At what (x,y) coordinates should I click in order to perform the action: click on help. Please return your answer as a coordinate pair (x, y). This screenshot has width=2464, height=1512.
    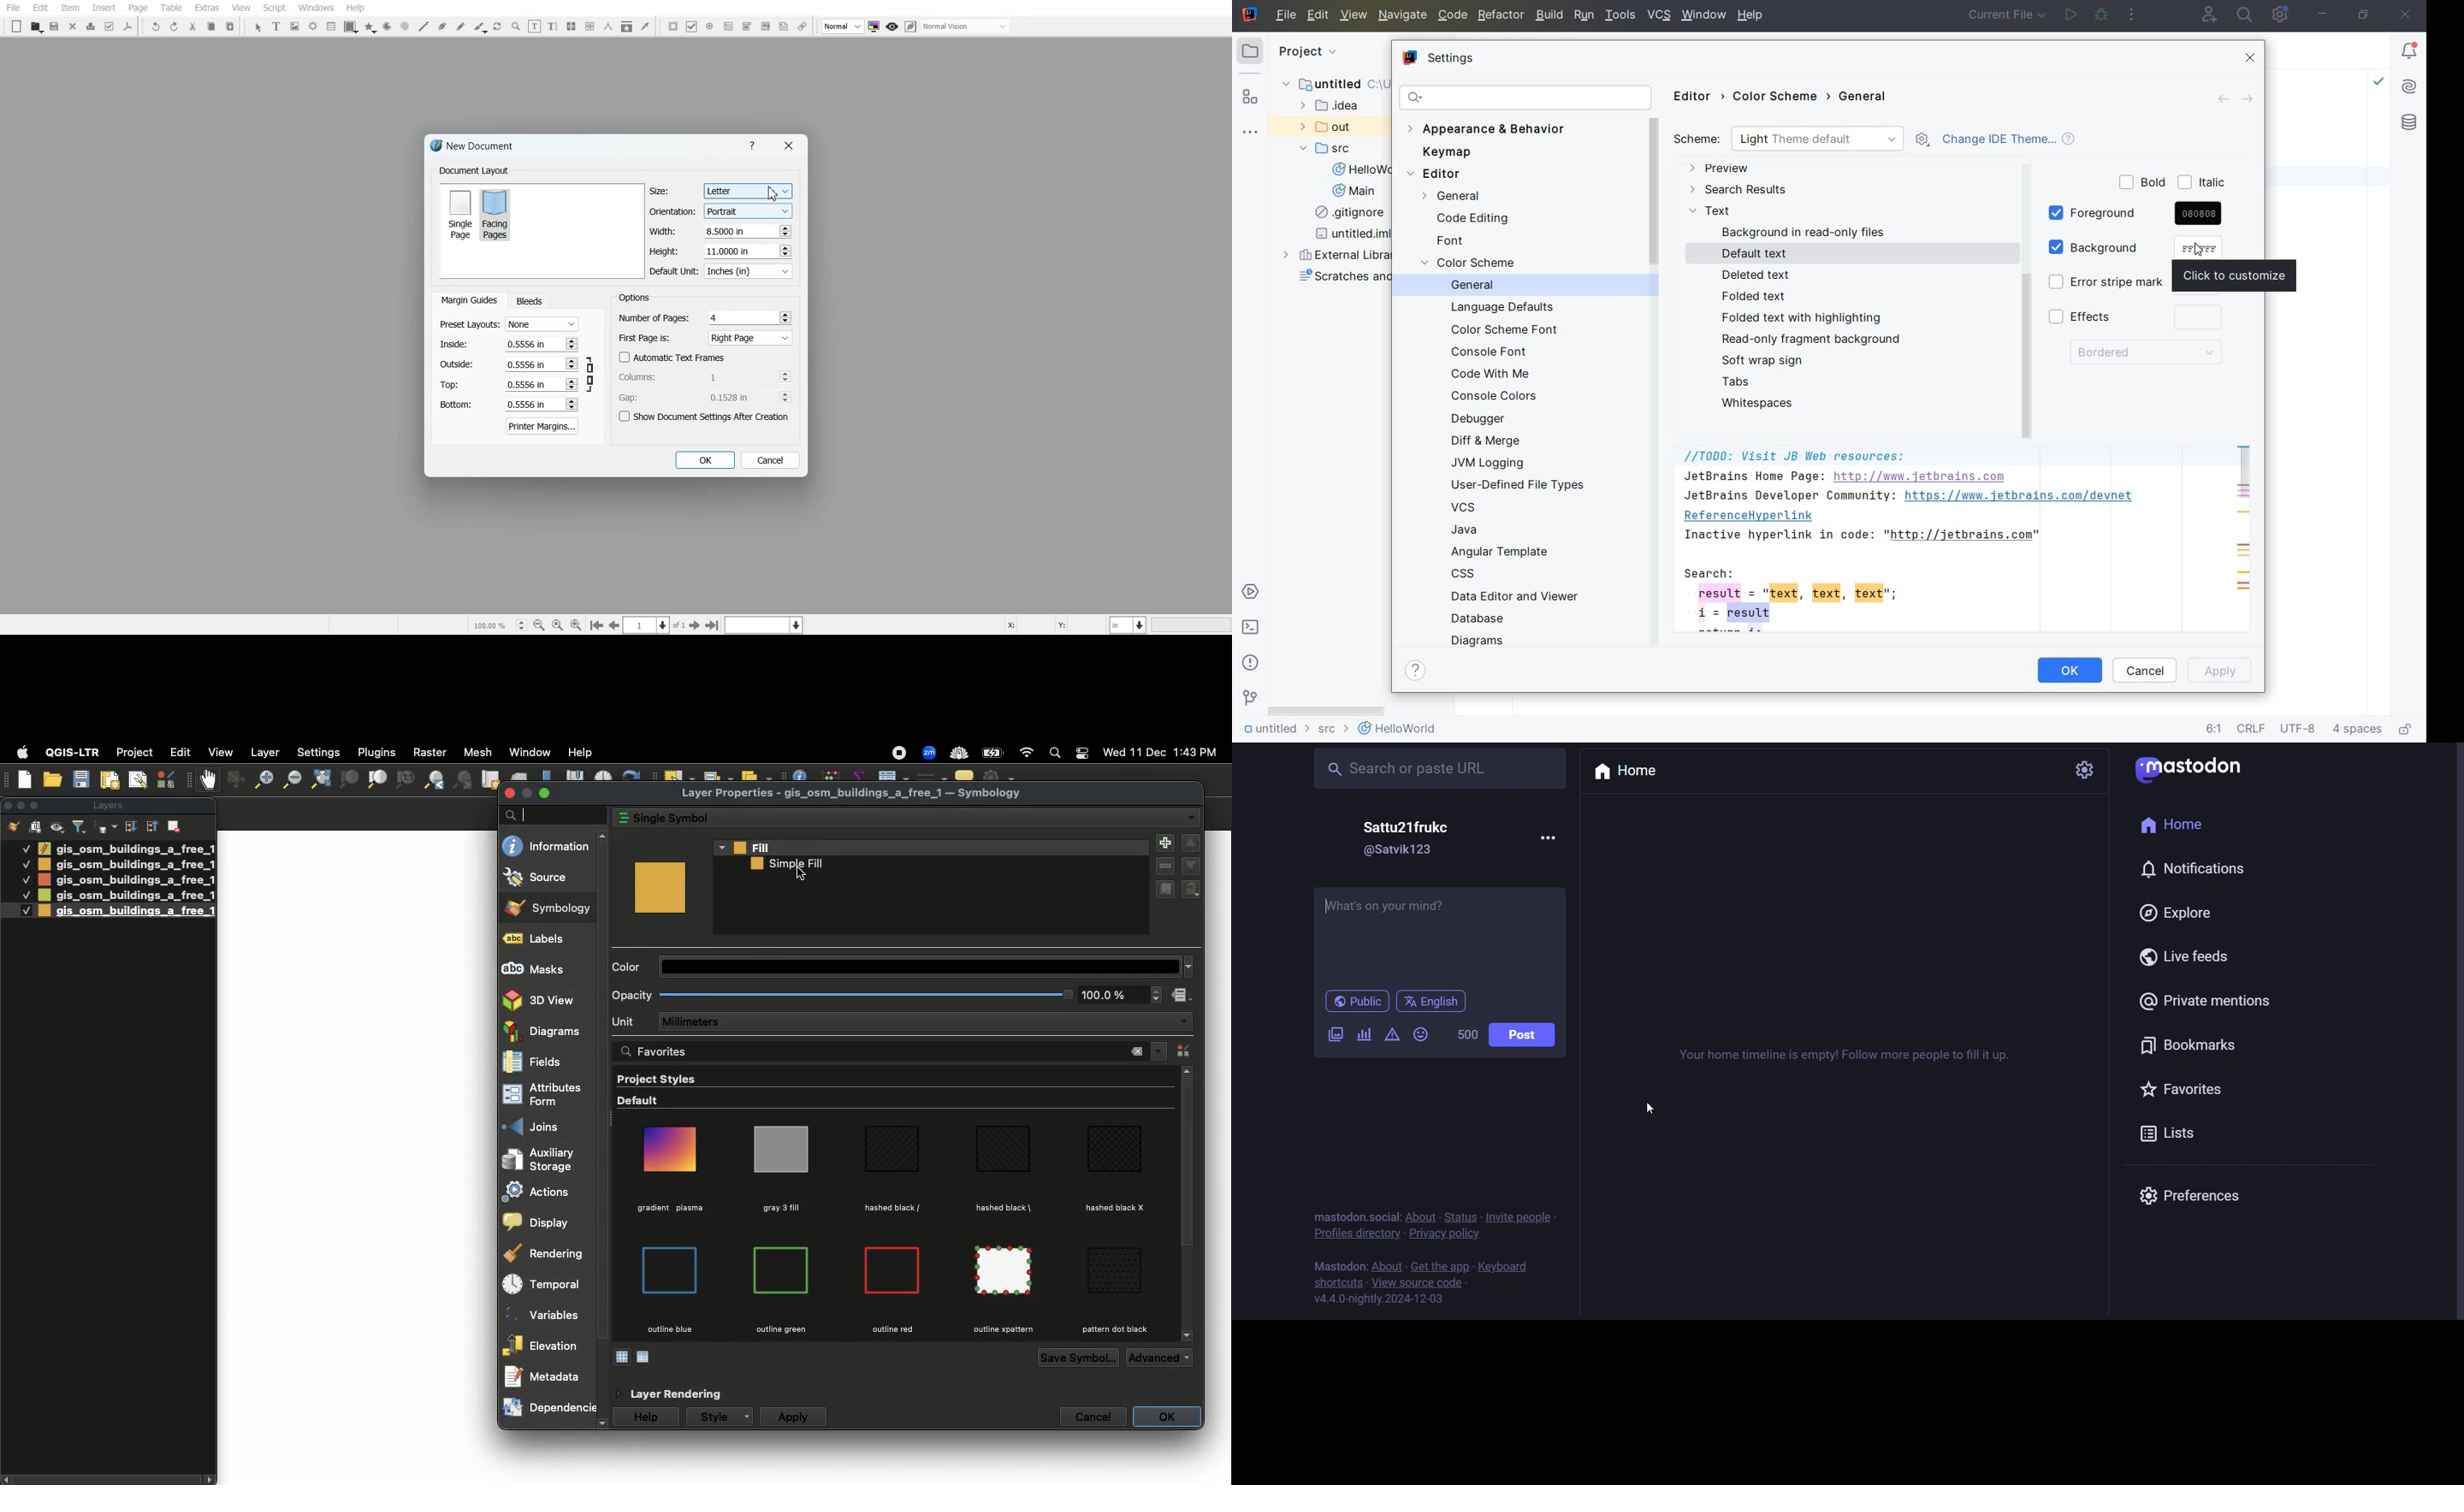
    Looking at the image, I should click on (1753, 16).